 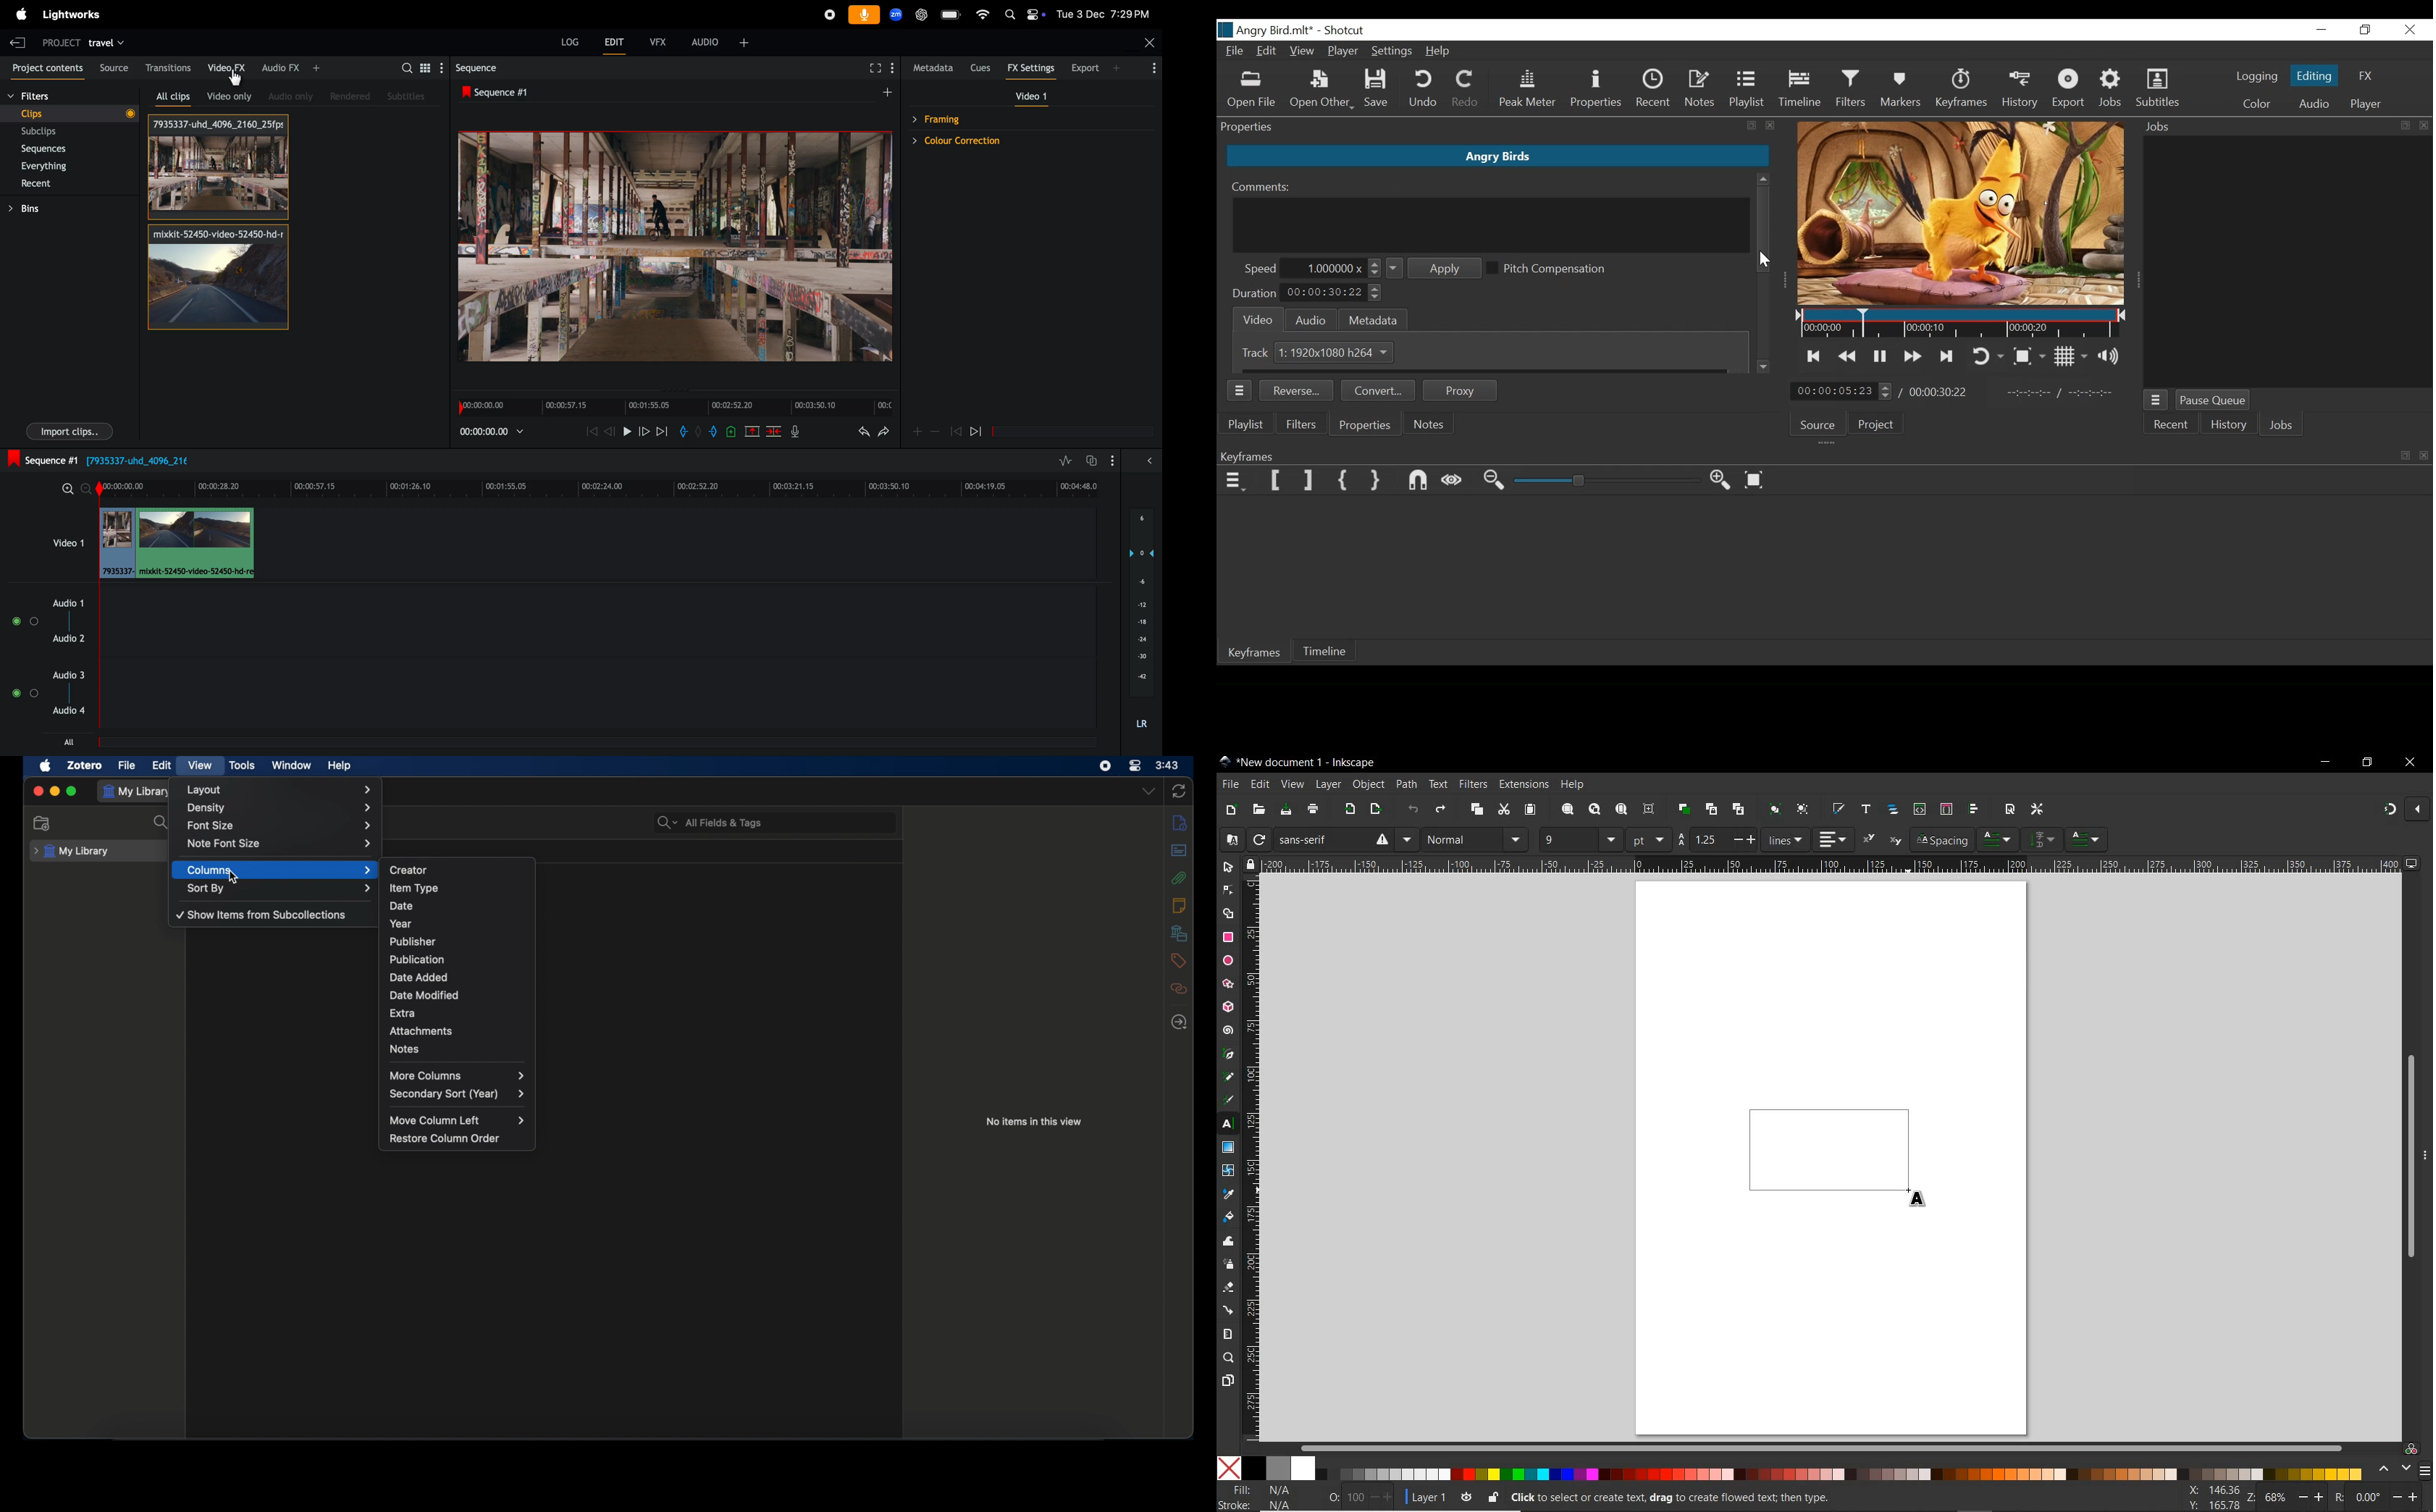 I want to click on audio 4, so click(x=74, y=712).